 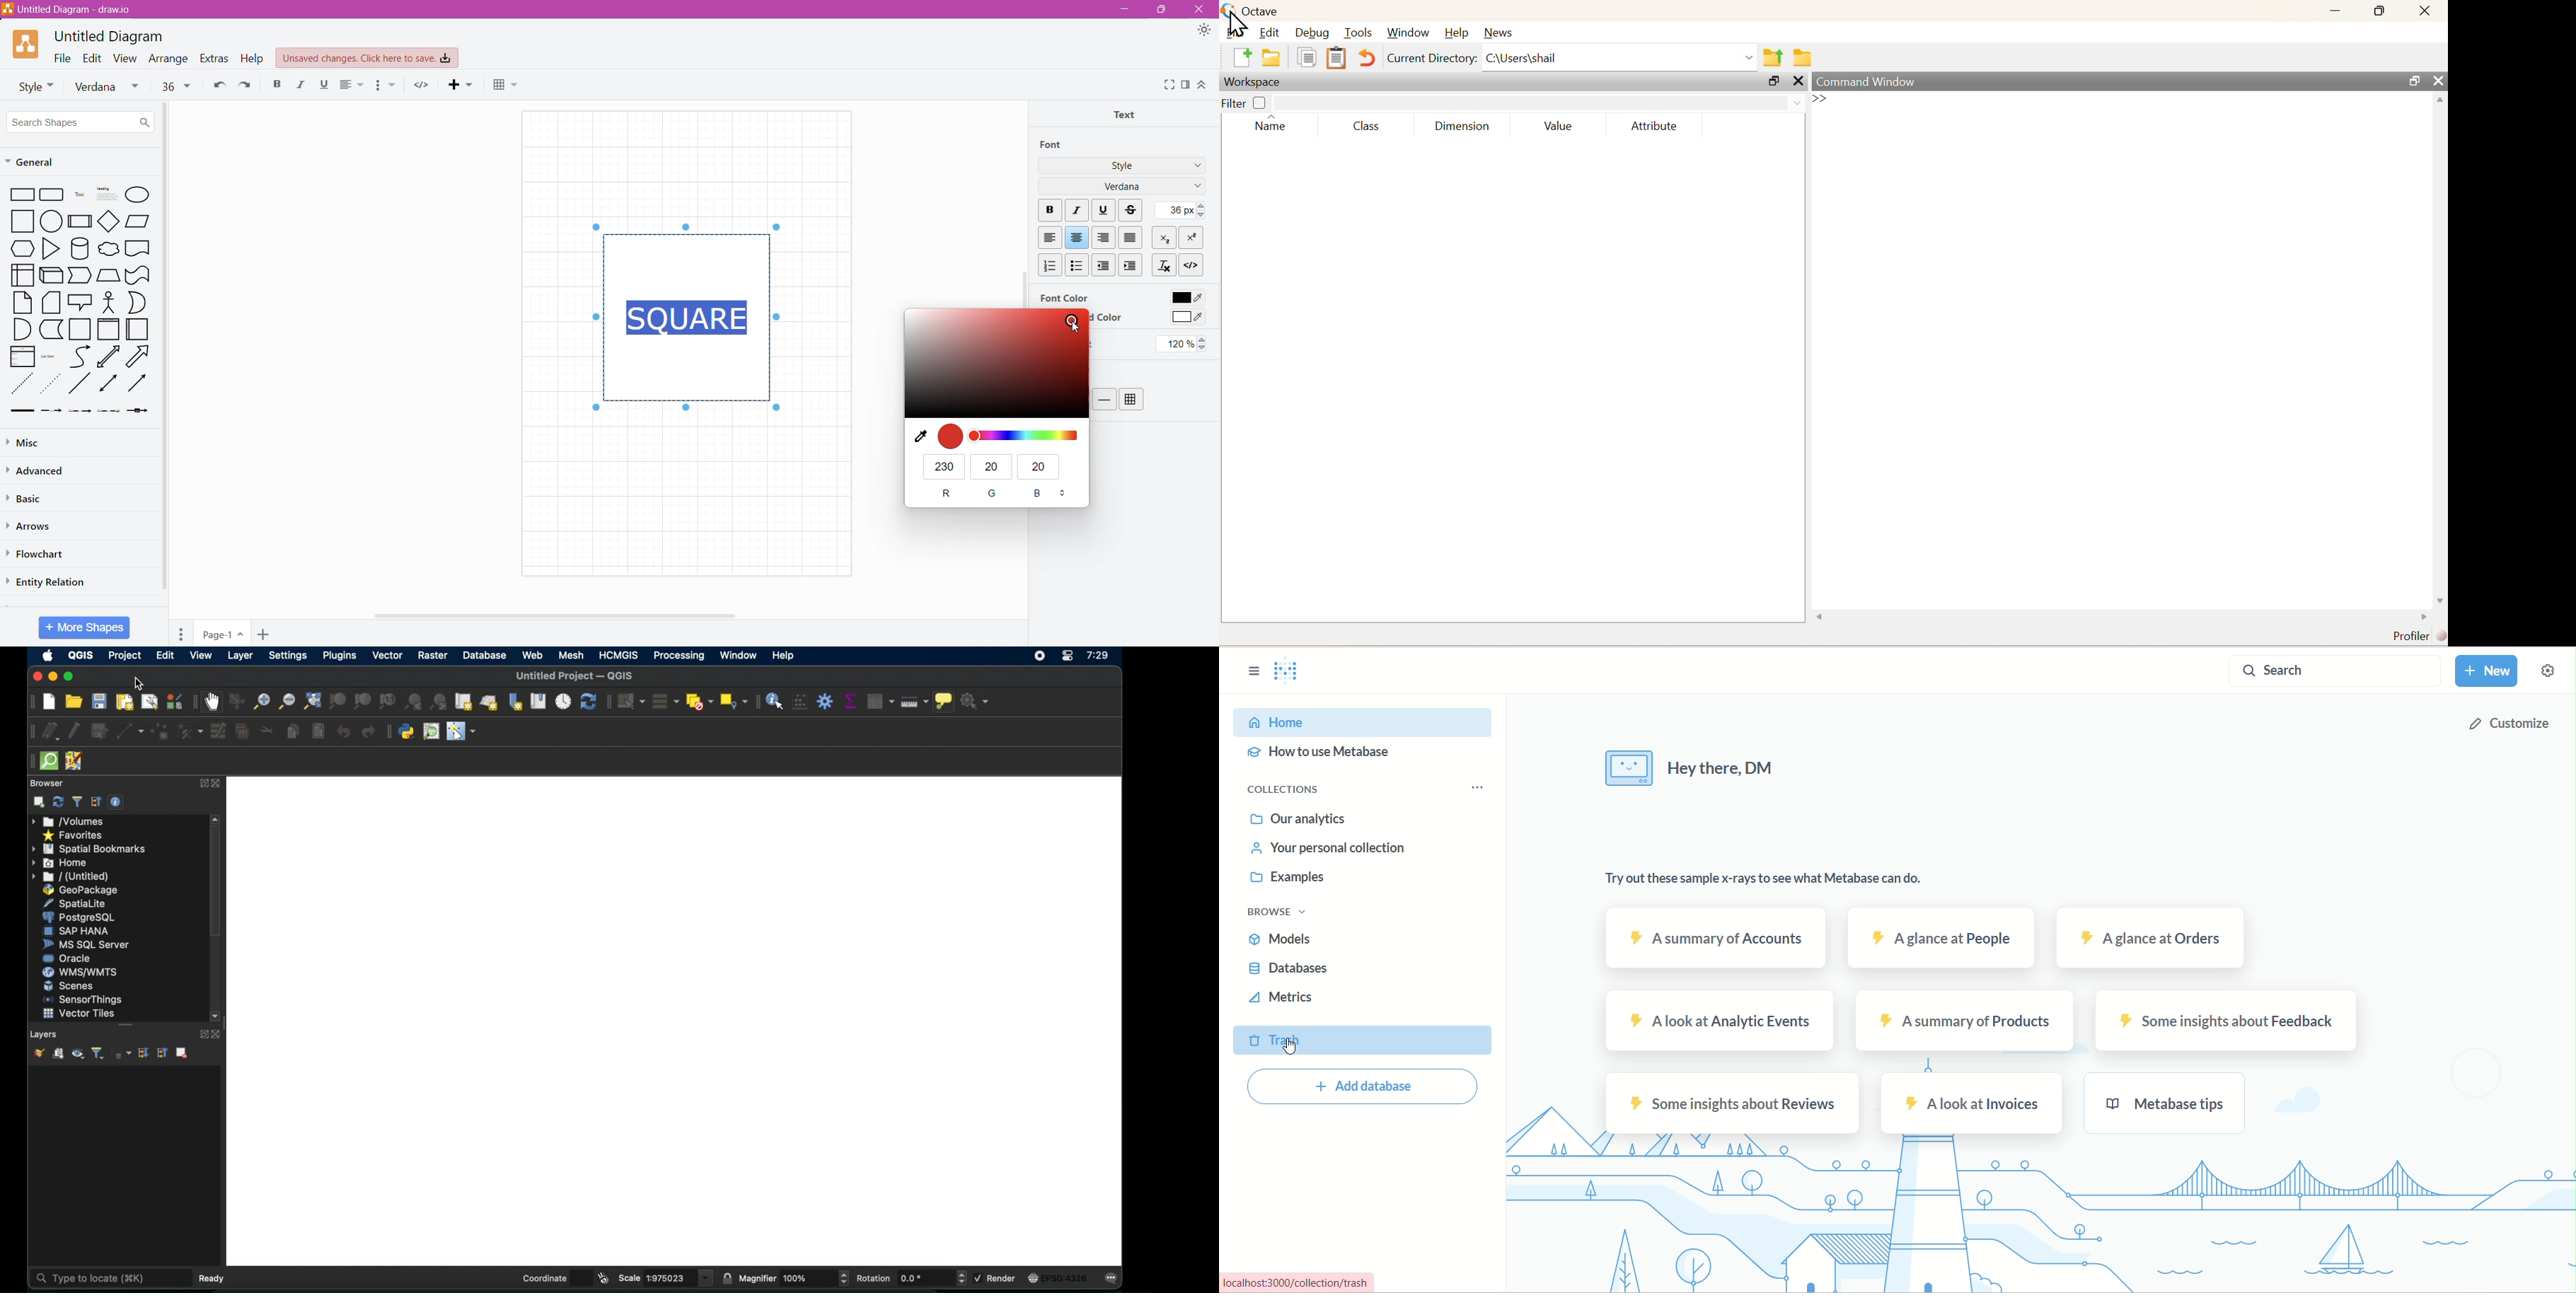 I want to click on square, so click(x=18, y=221).